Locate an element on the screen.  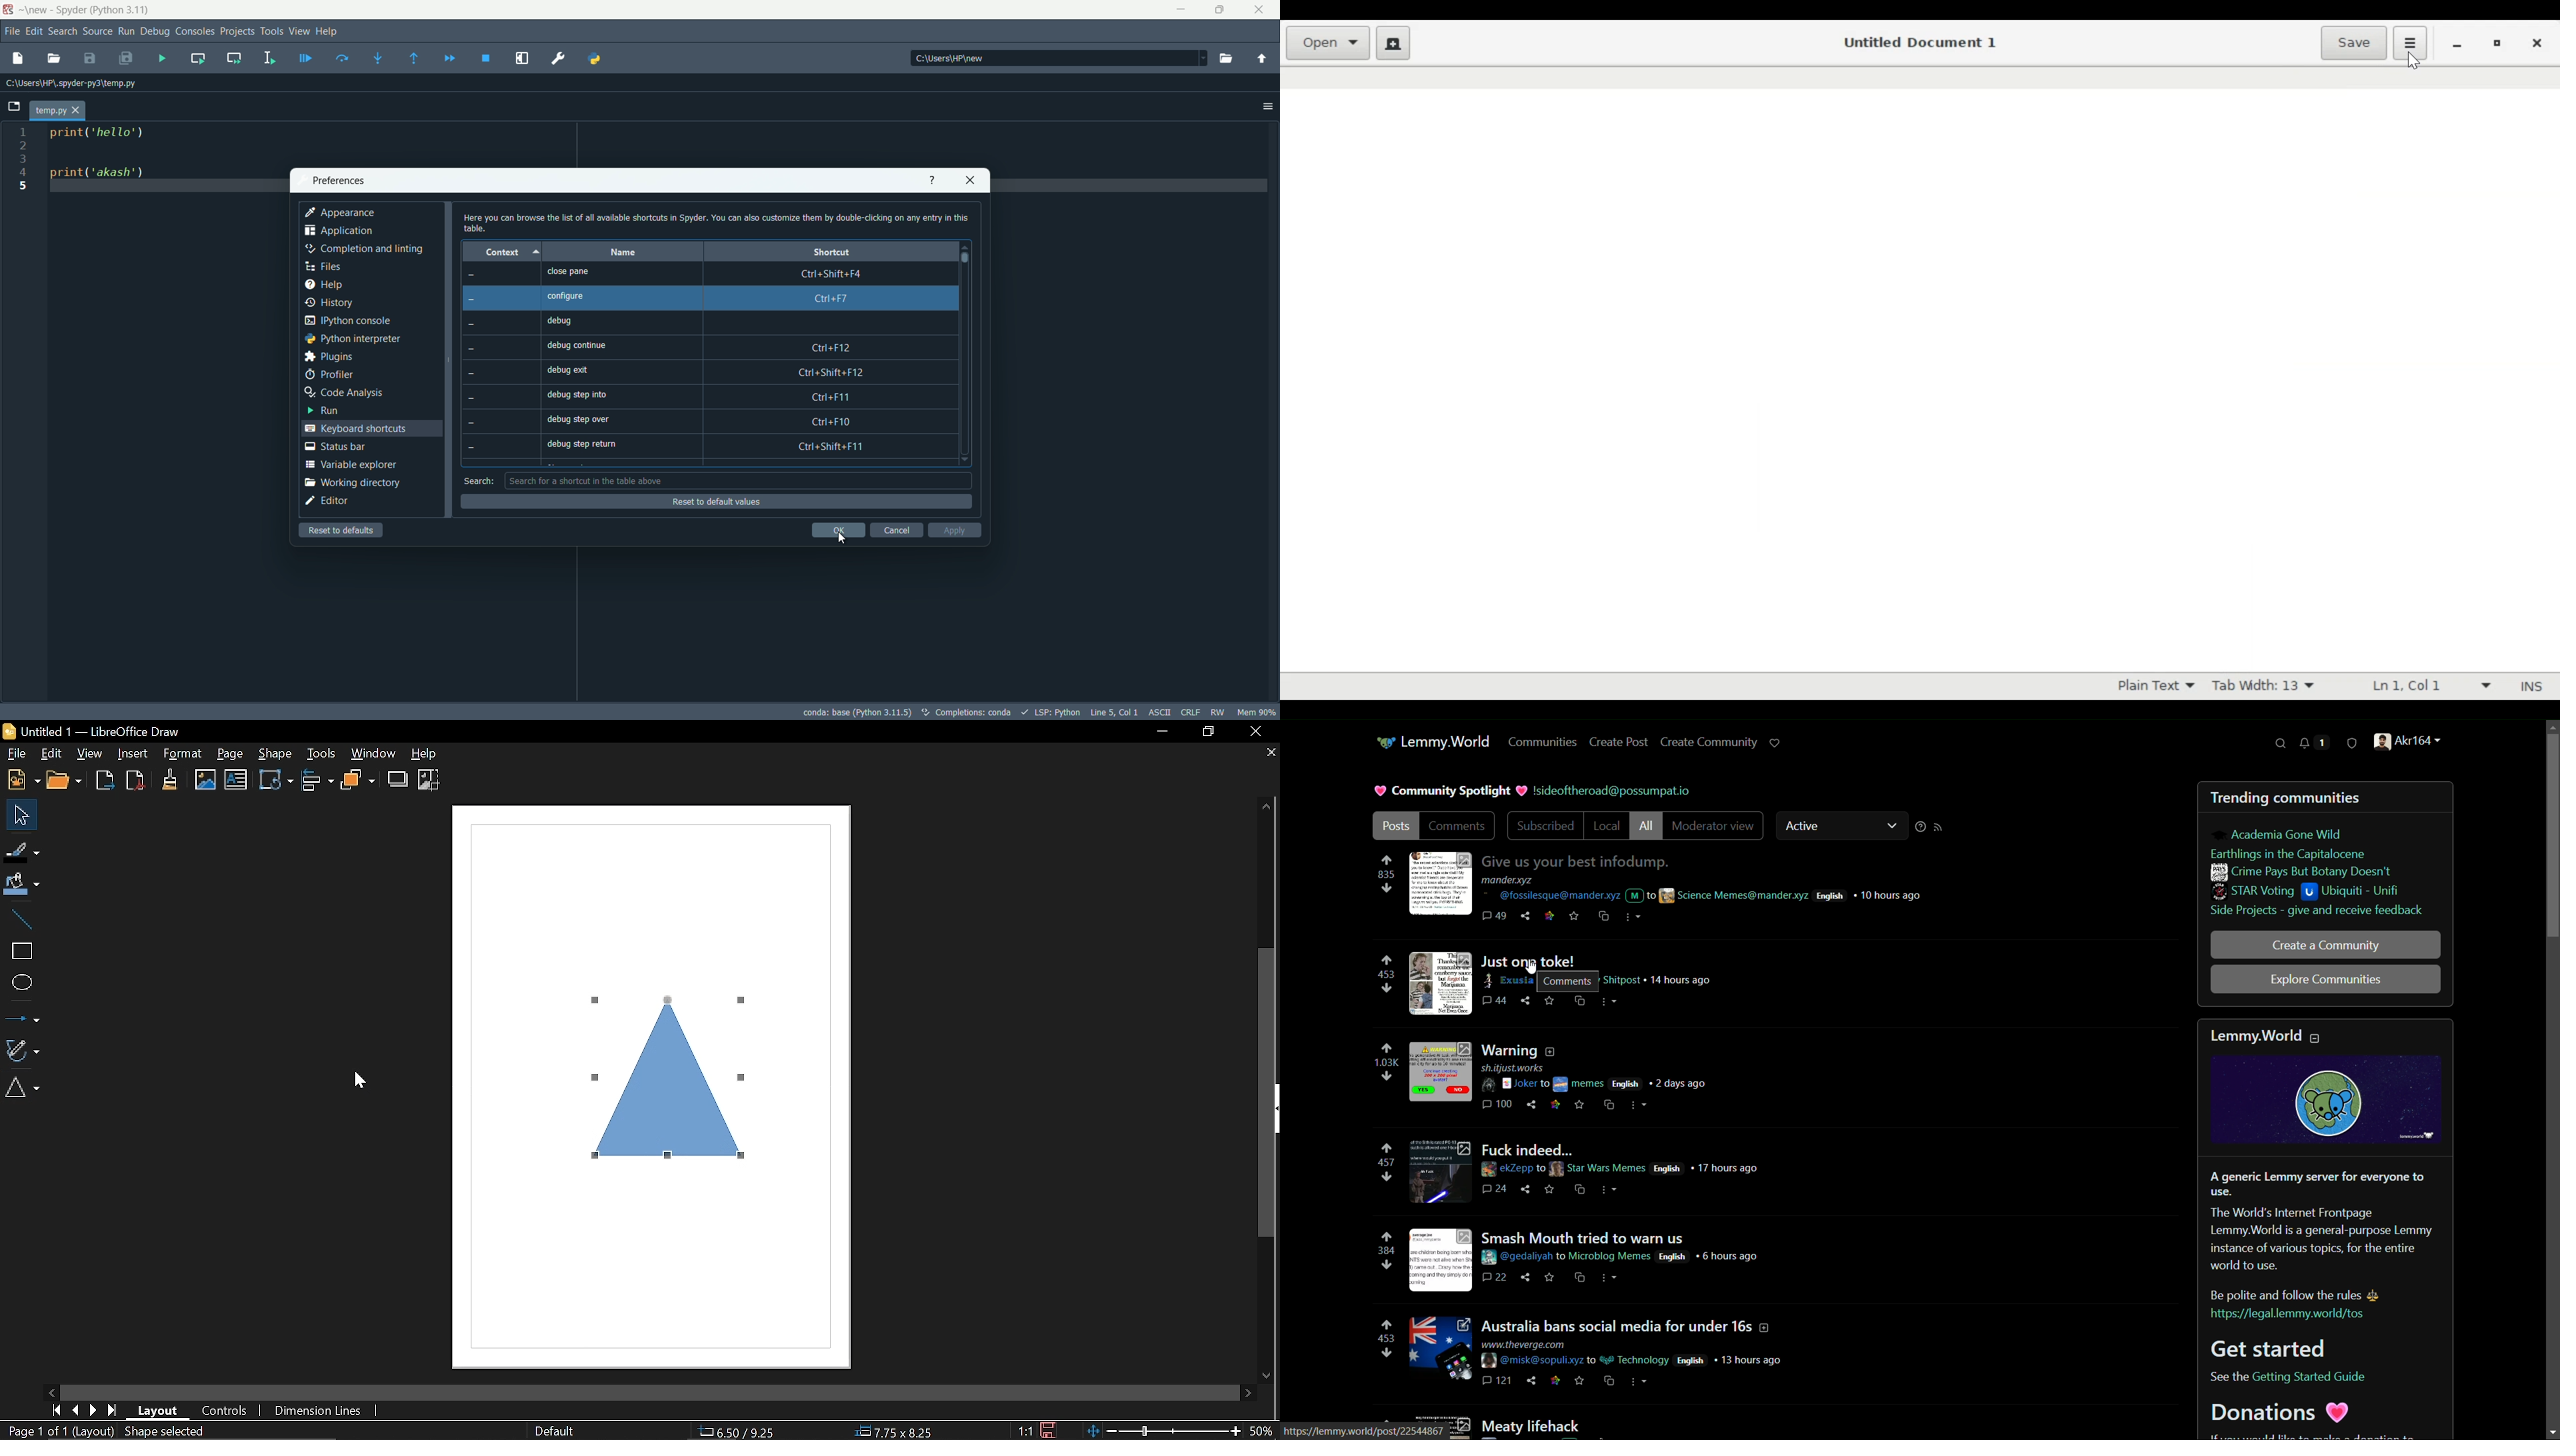
Meaty Lifehack is located at coordinates (1532, 1425).